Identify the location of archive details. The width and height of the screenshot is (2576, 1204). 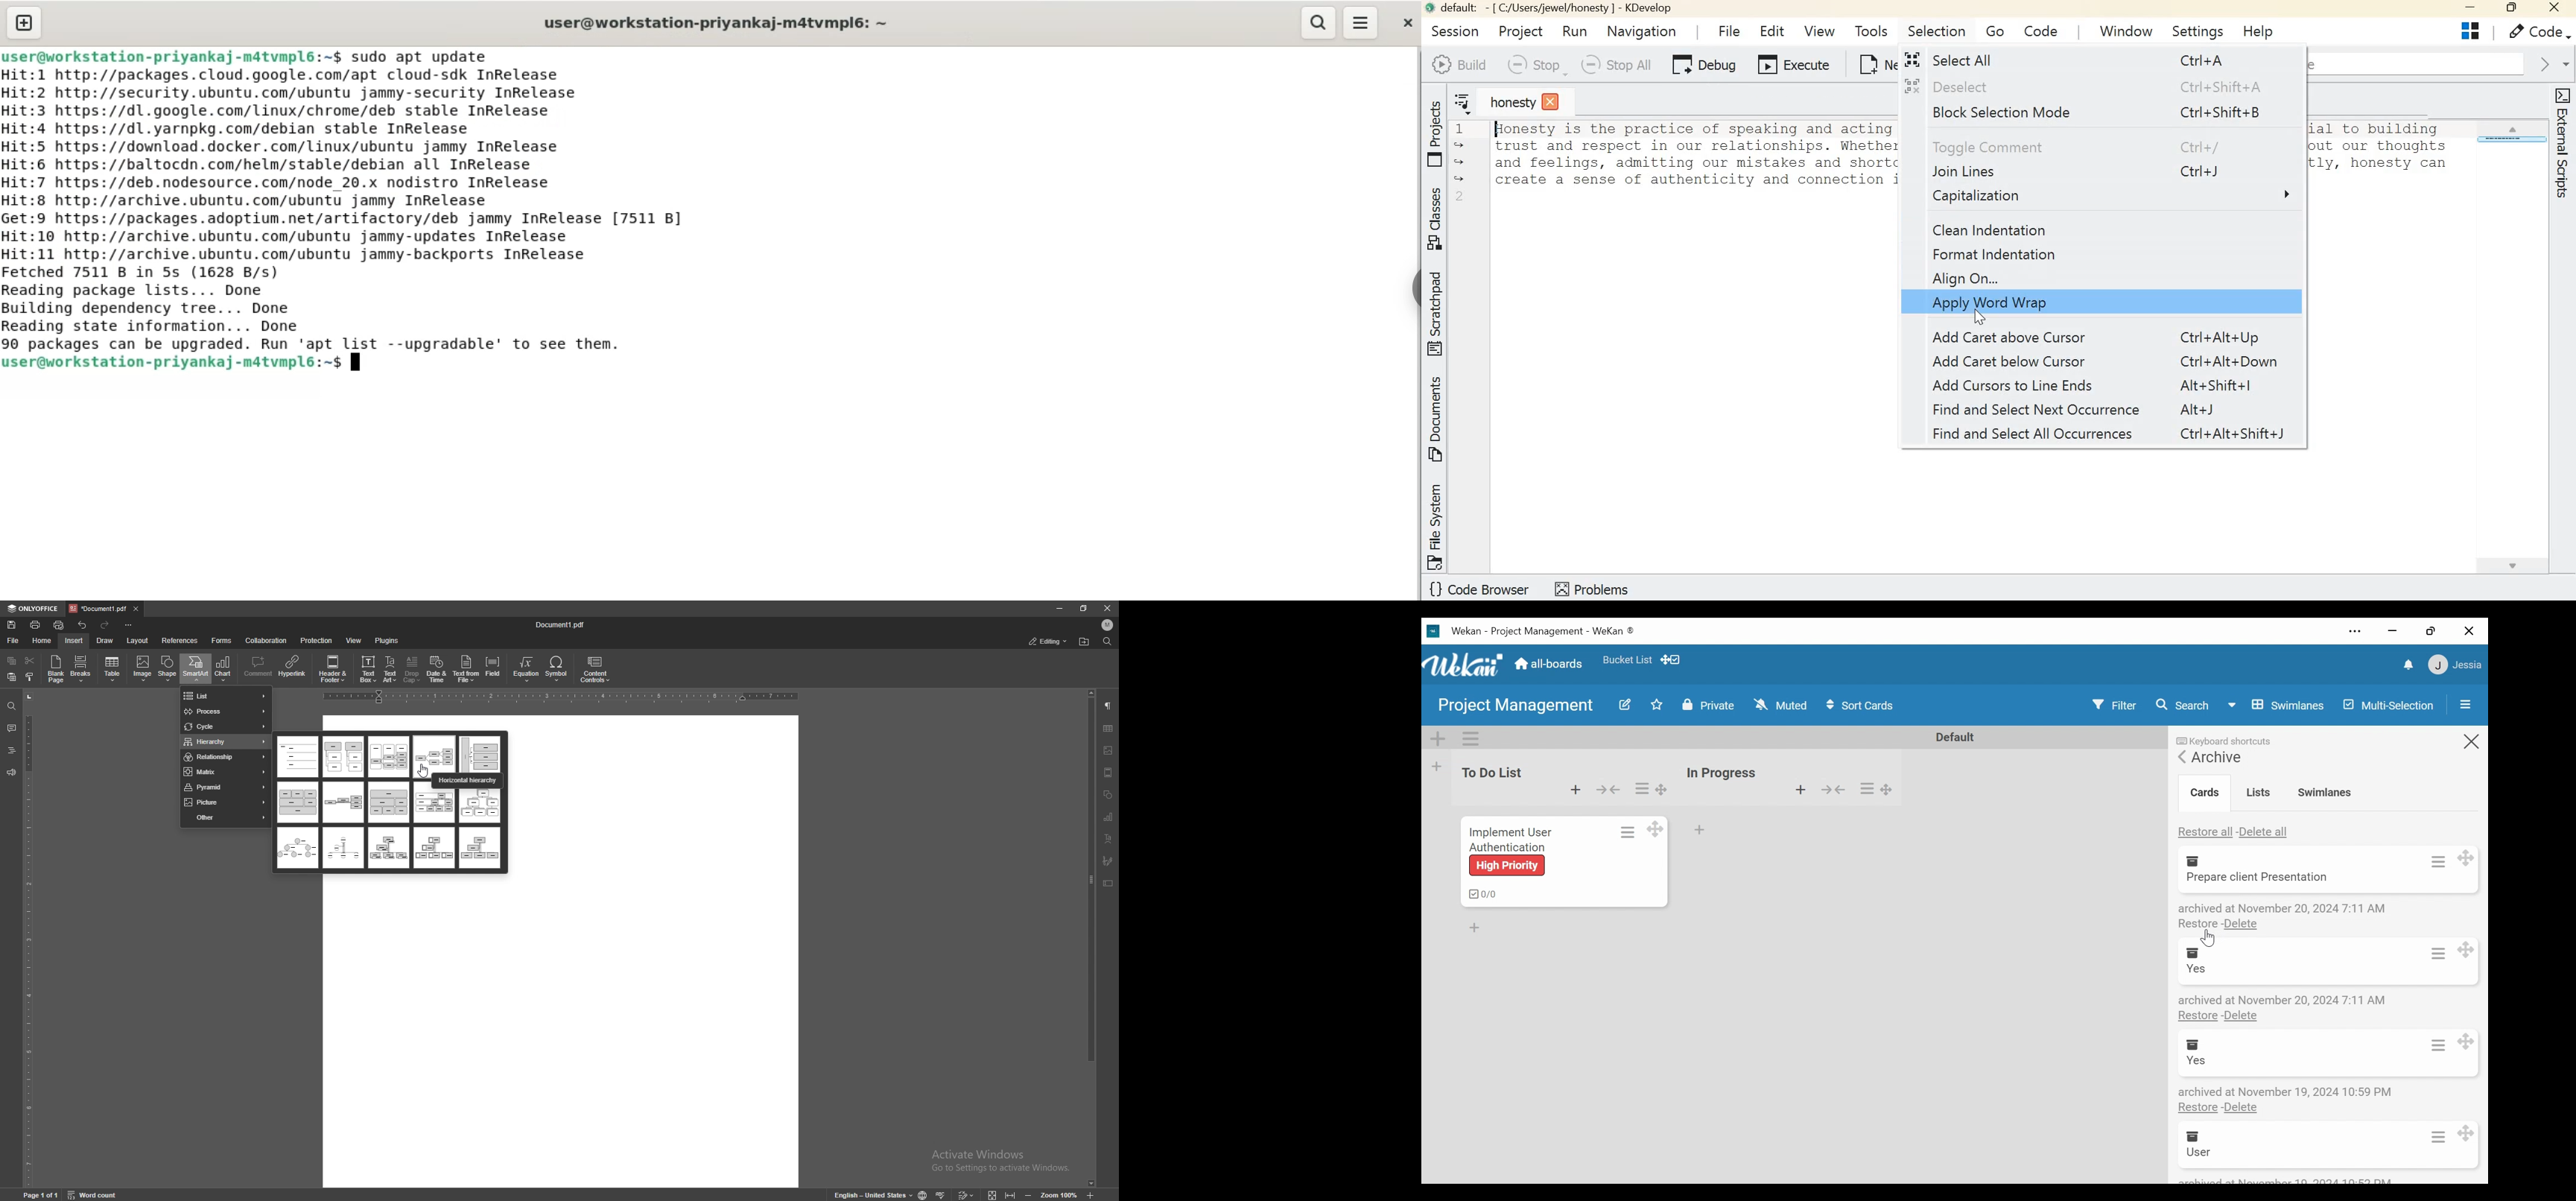
(2285, 1180).